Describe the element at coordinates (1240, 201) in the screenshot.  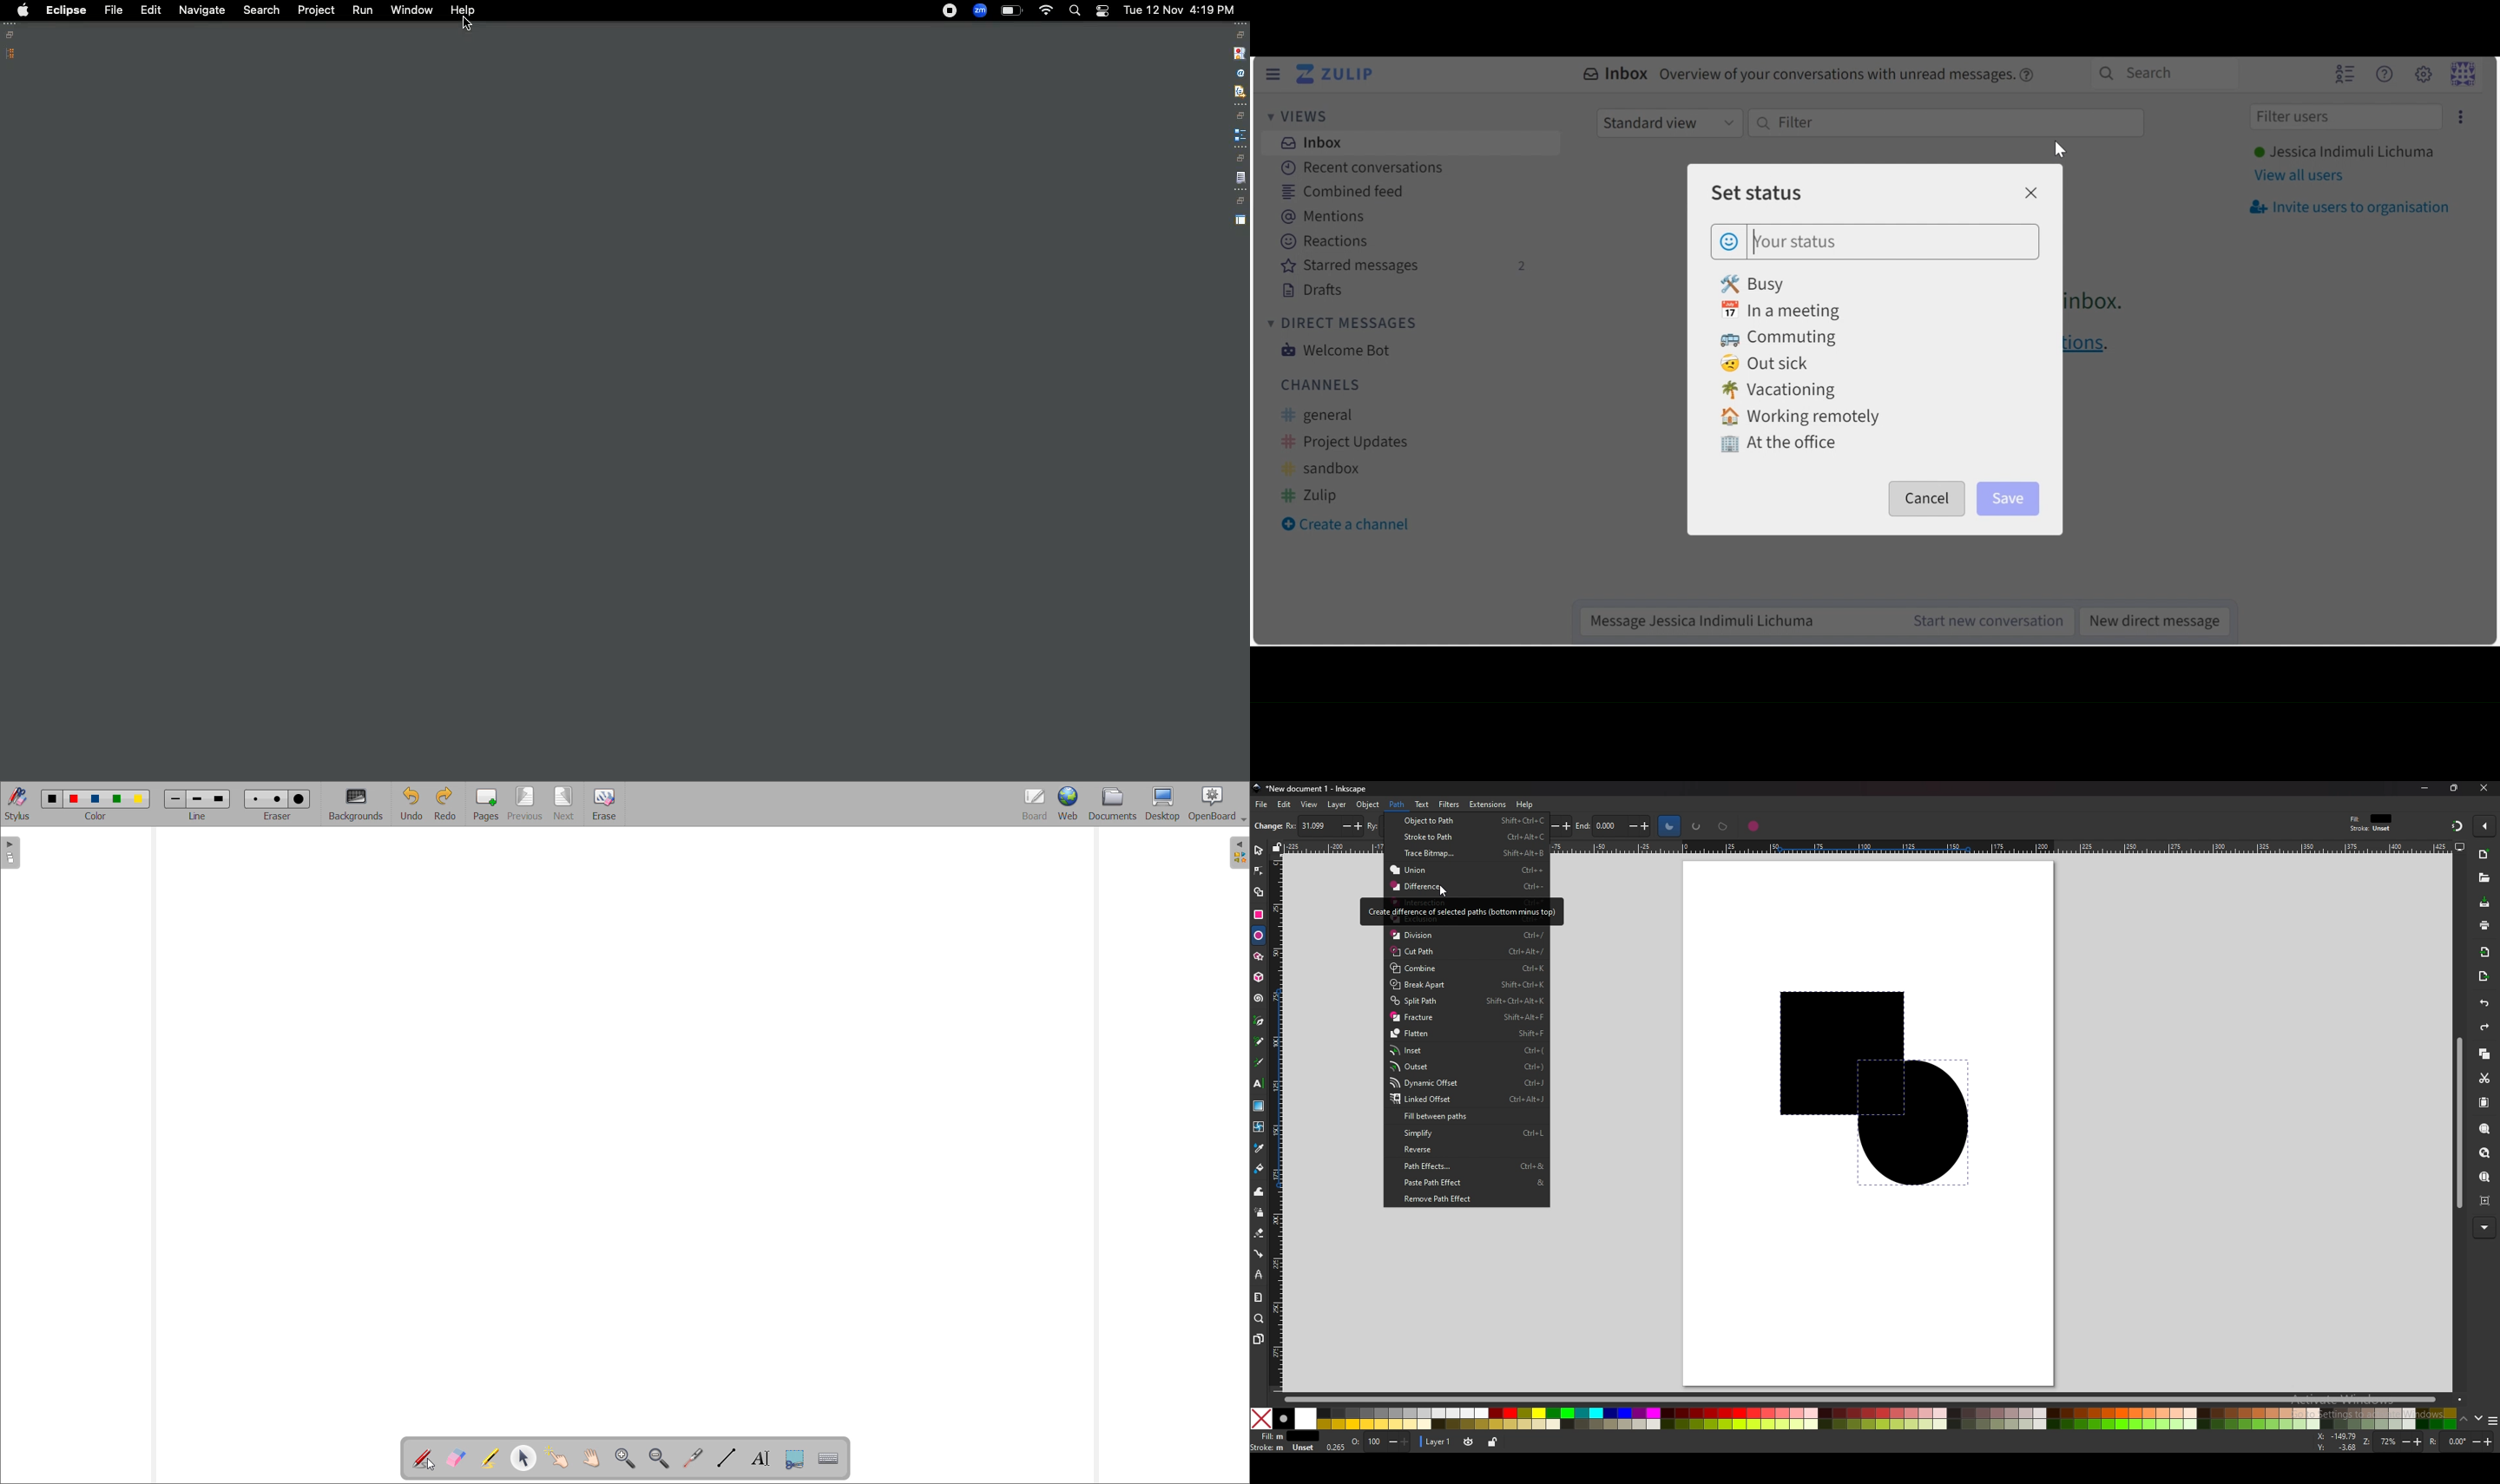
I see `restore` at that location.